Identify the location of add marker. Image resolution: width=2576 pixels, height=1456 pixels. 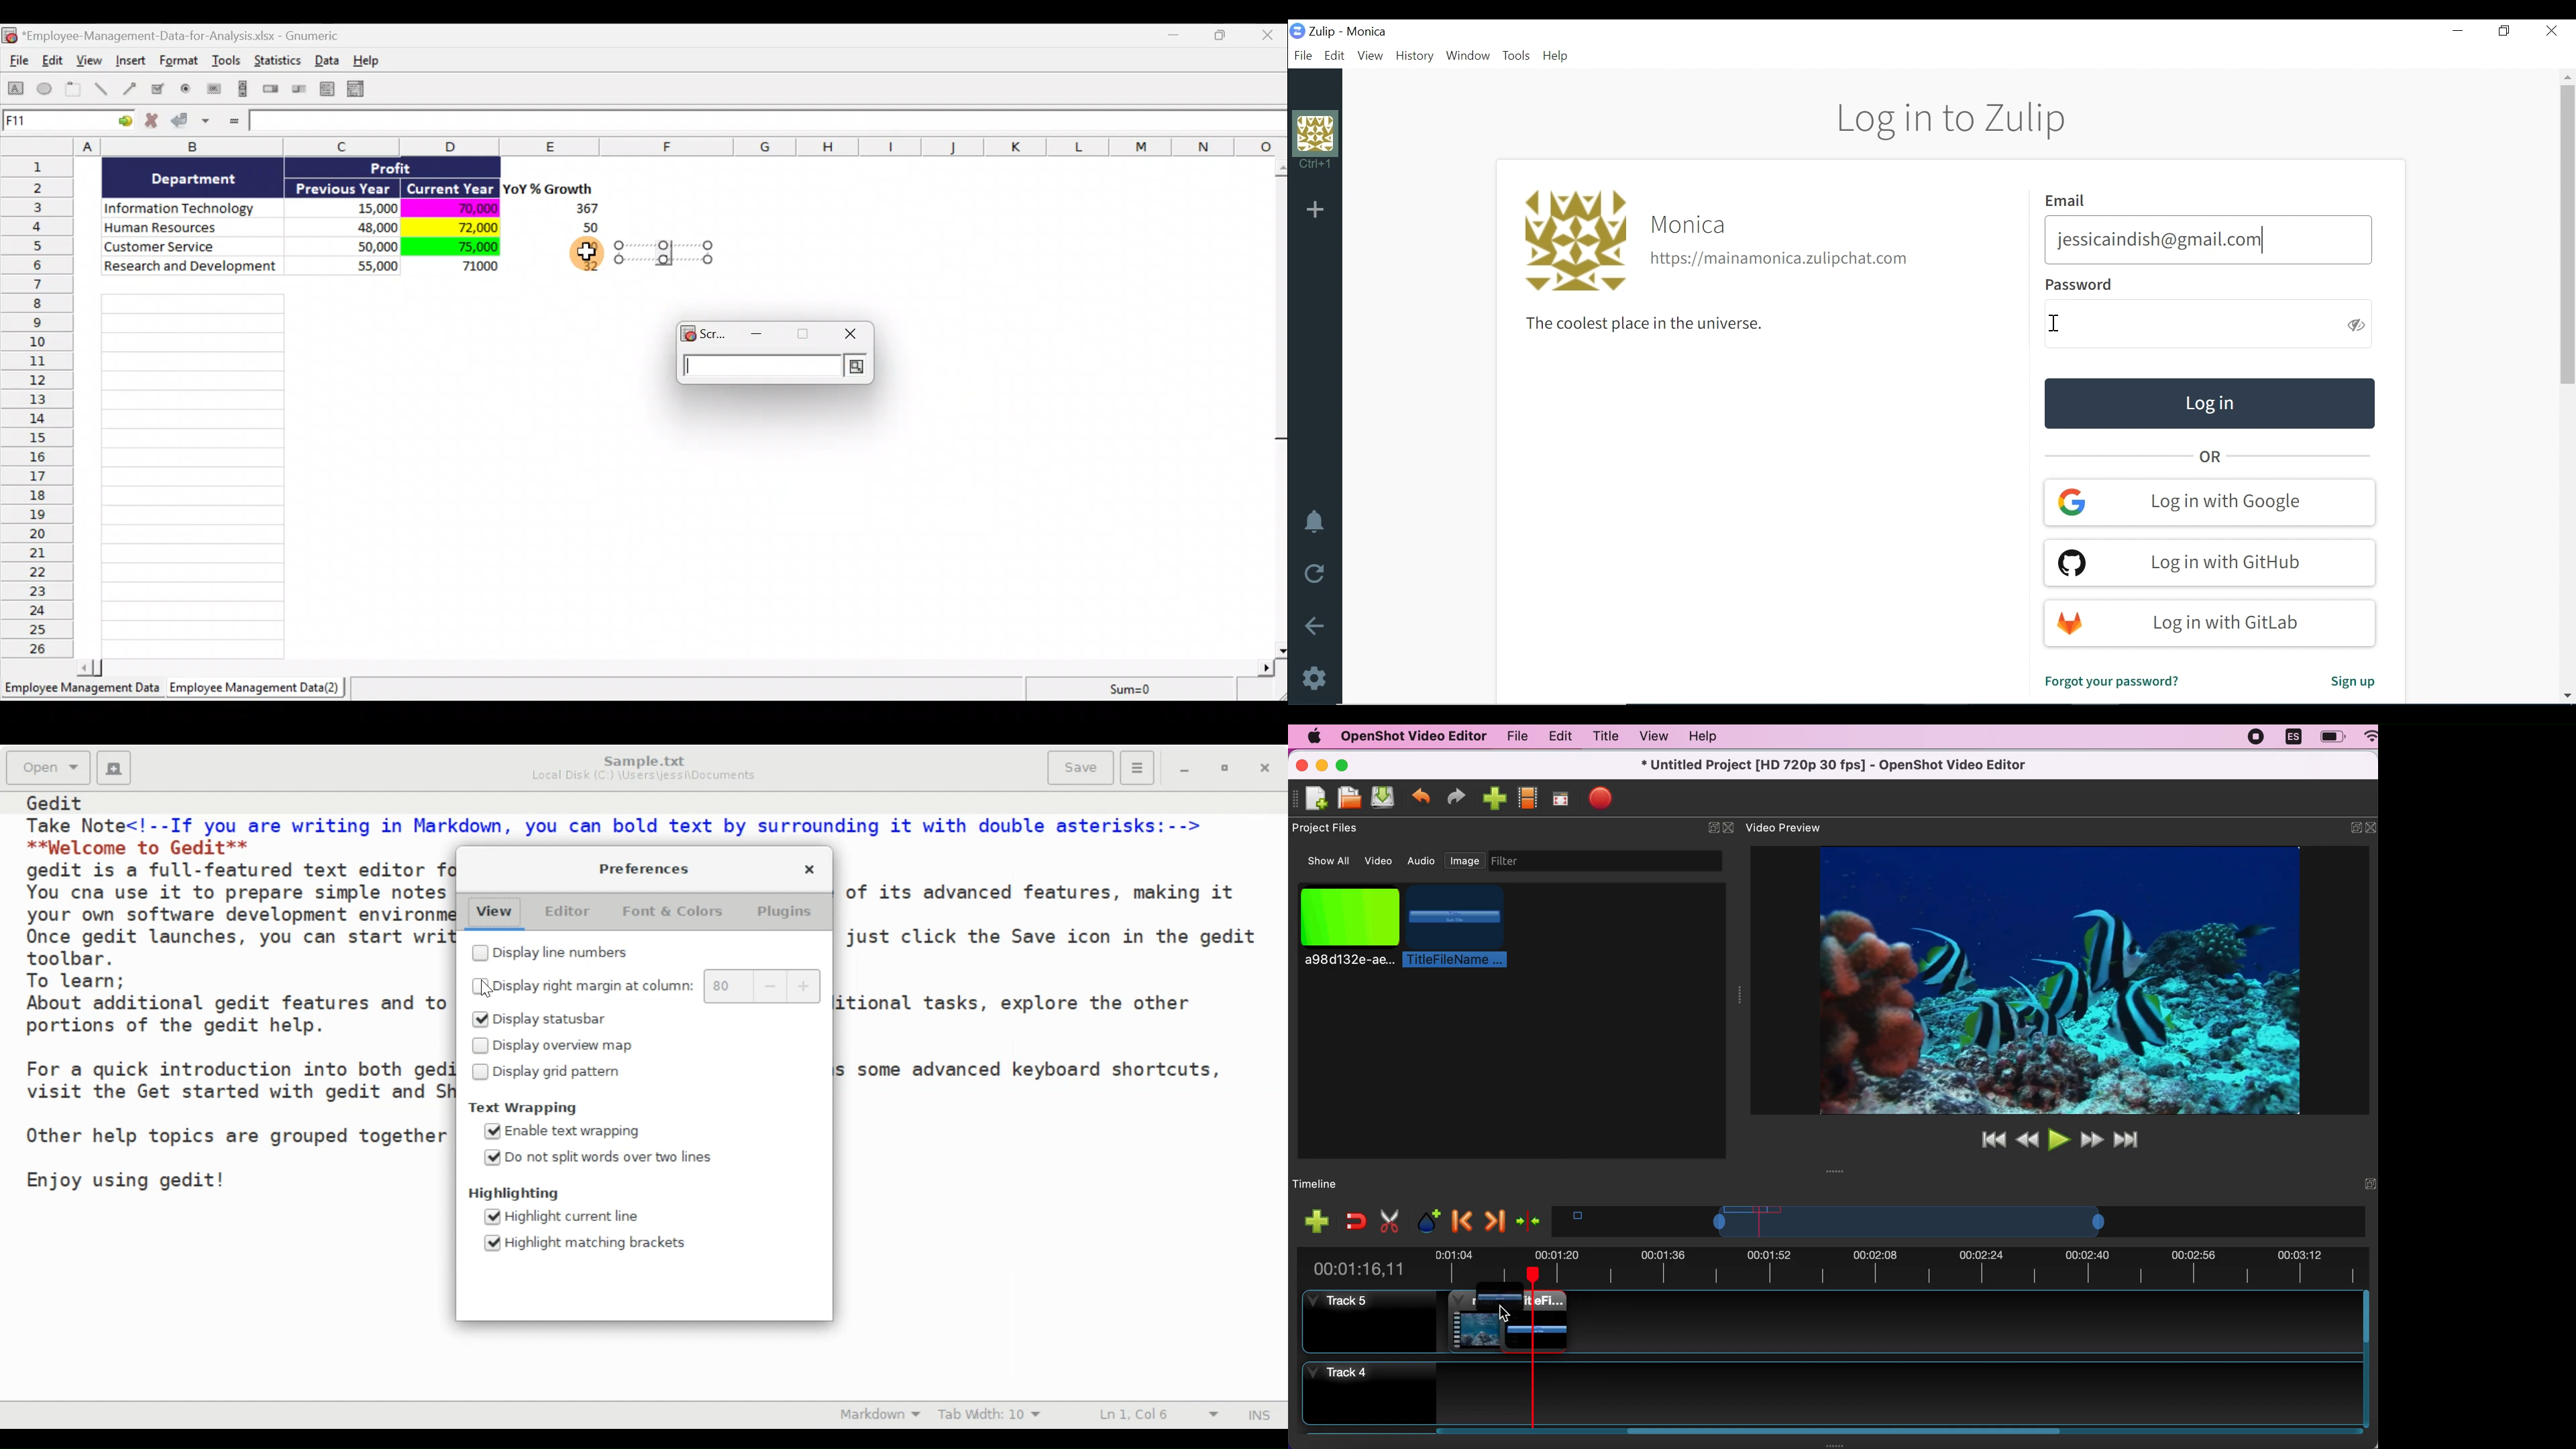
(1424, 1220).